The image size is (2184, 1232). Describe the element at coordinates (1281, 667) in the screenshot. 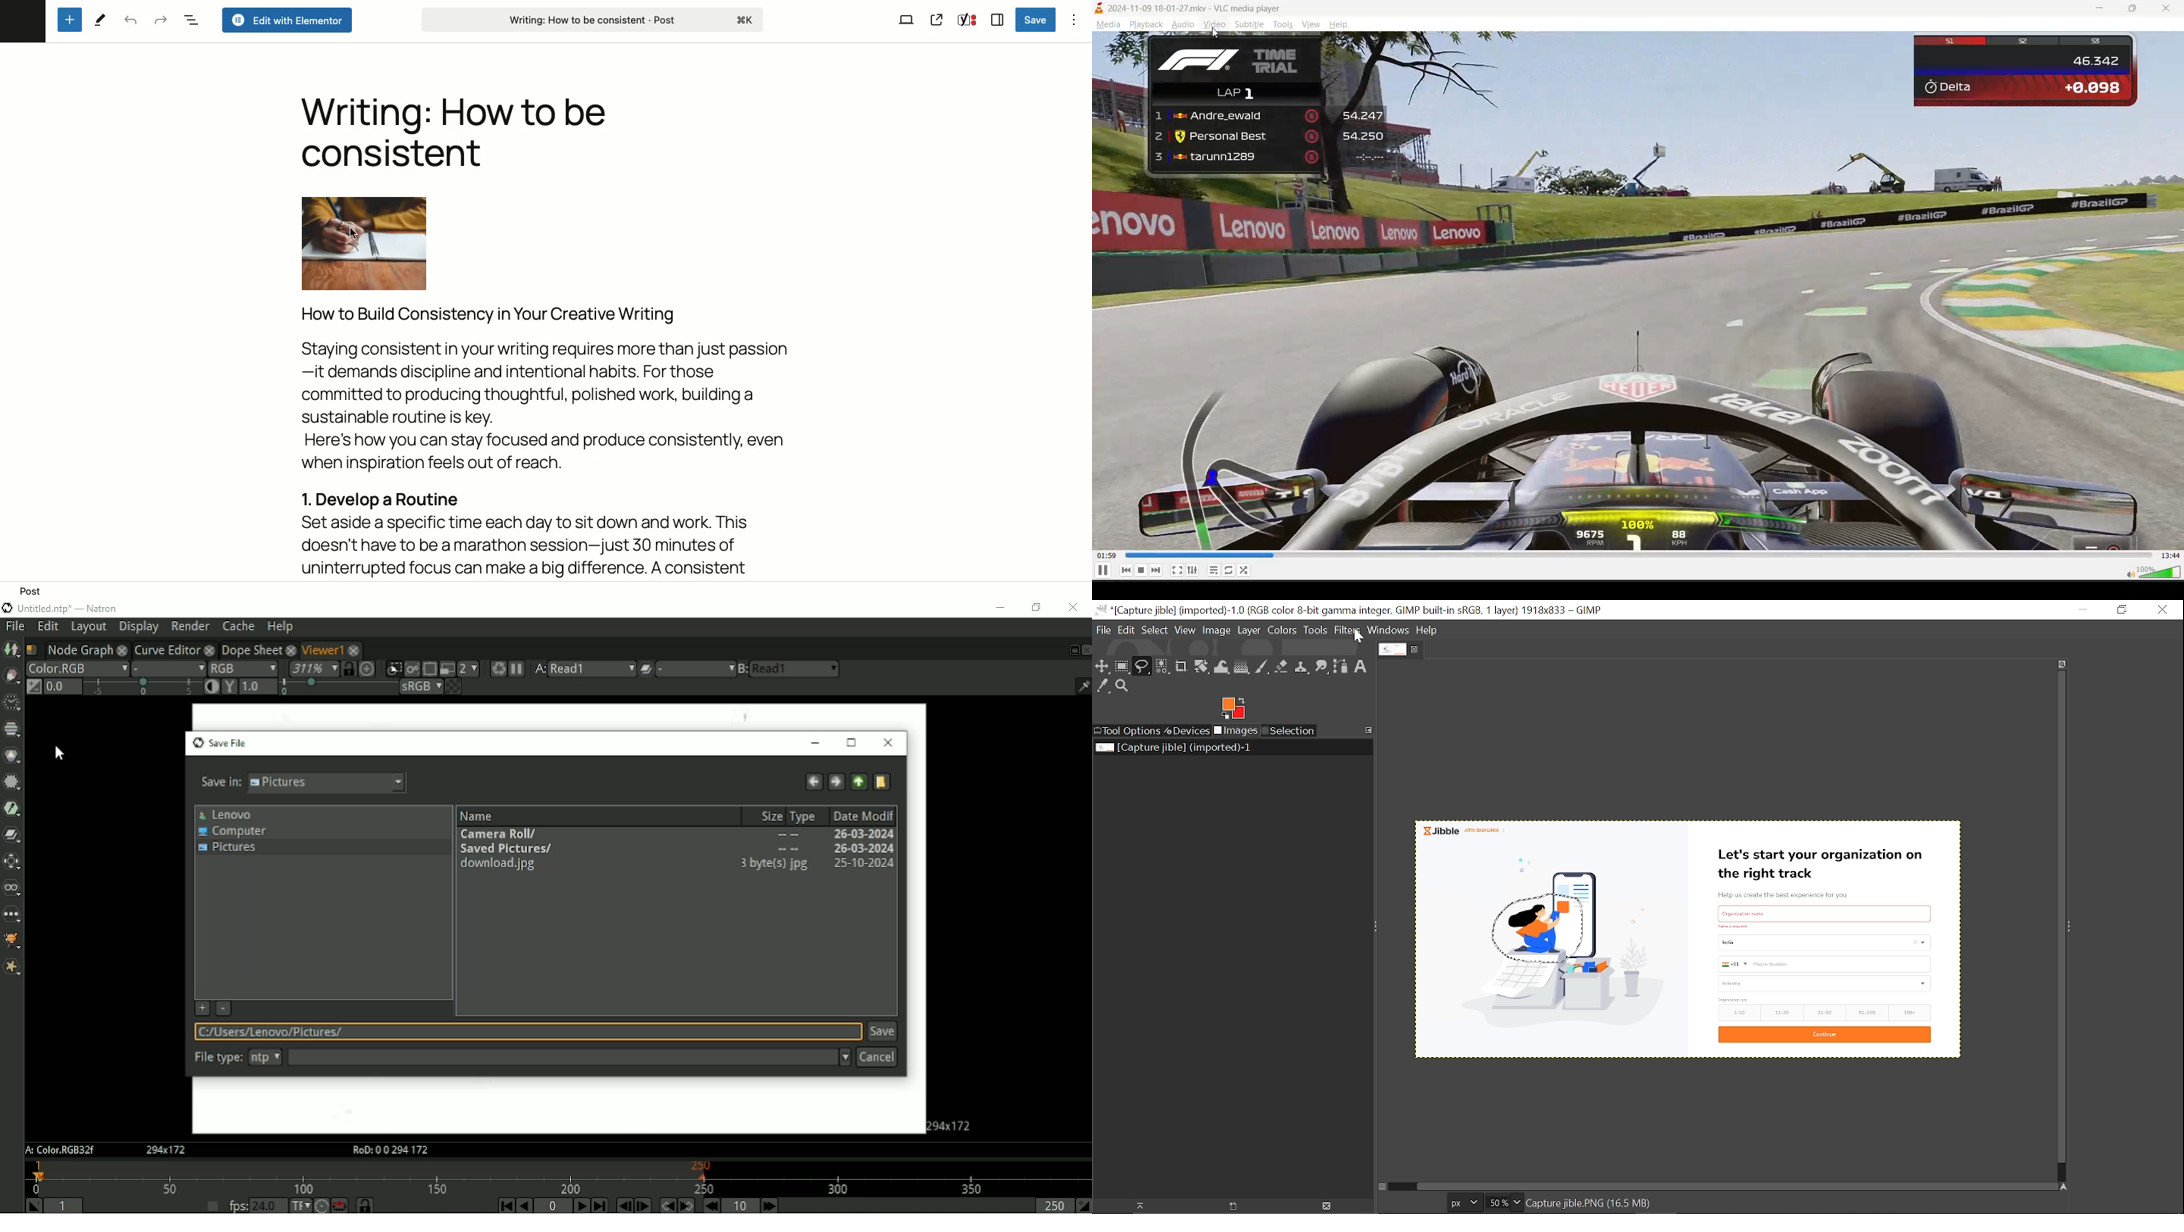

I see `Eraser tool` at that location.